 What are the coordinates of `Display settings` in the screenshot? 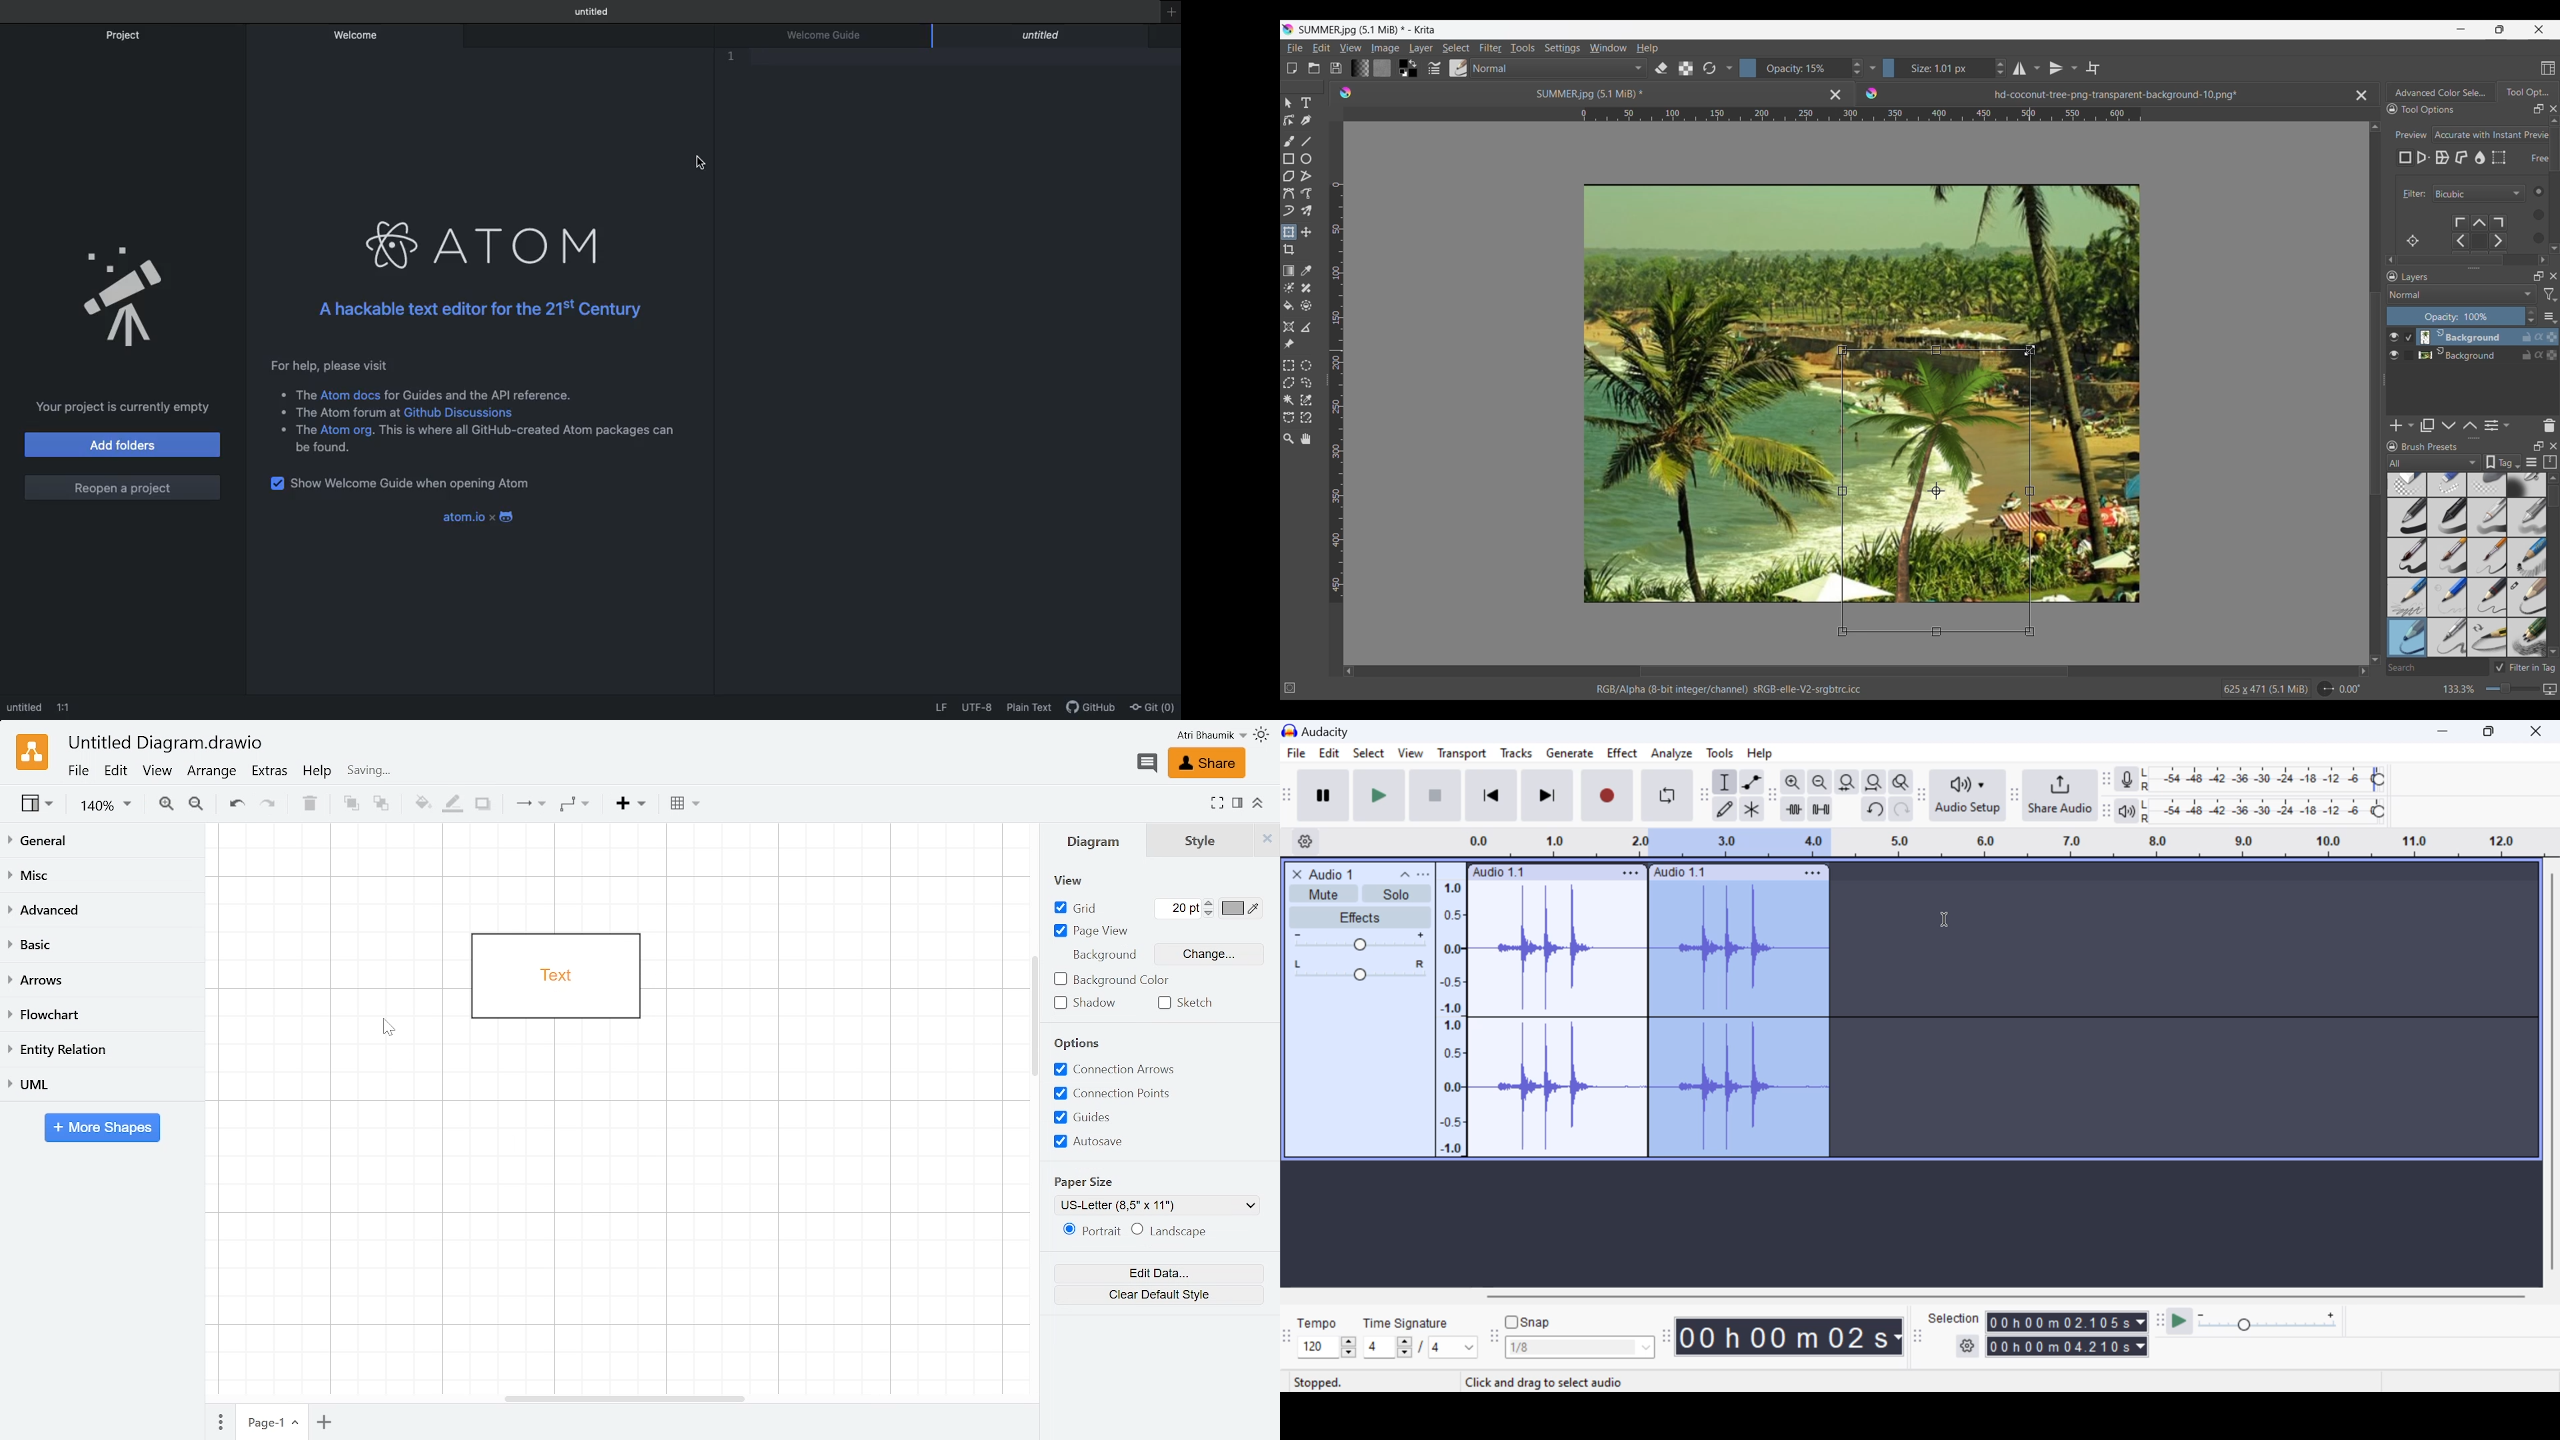 It's located at (2531, 463).